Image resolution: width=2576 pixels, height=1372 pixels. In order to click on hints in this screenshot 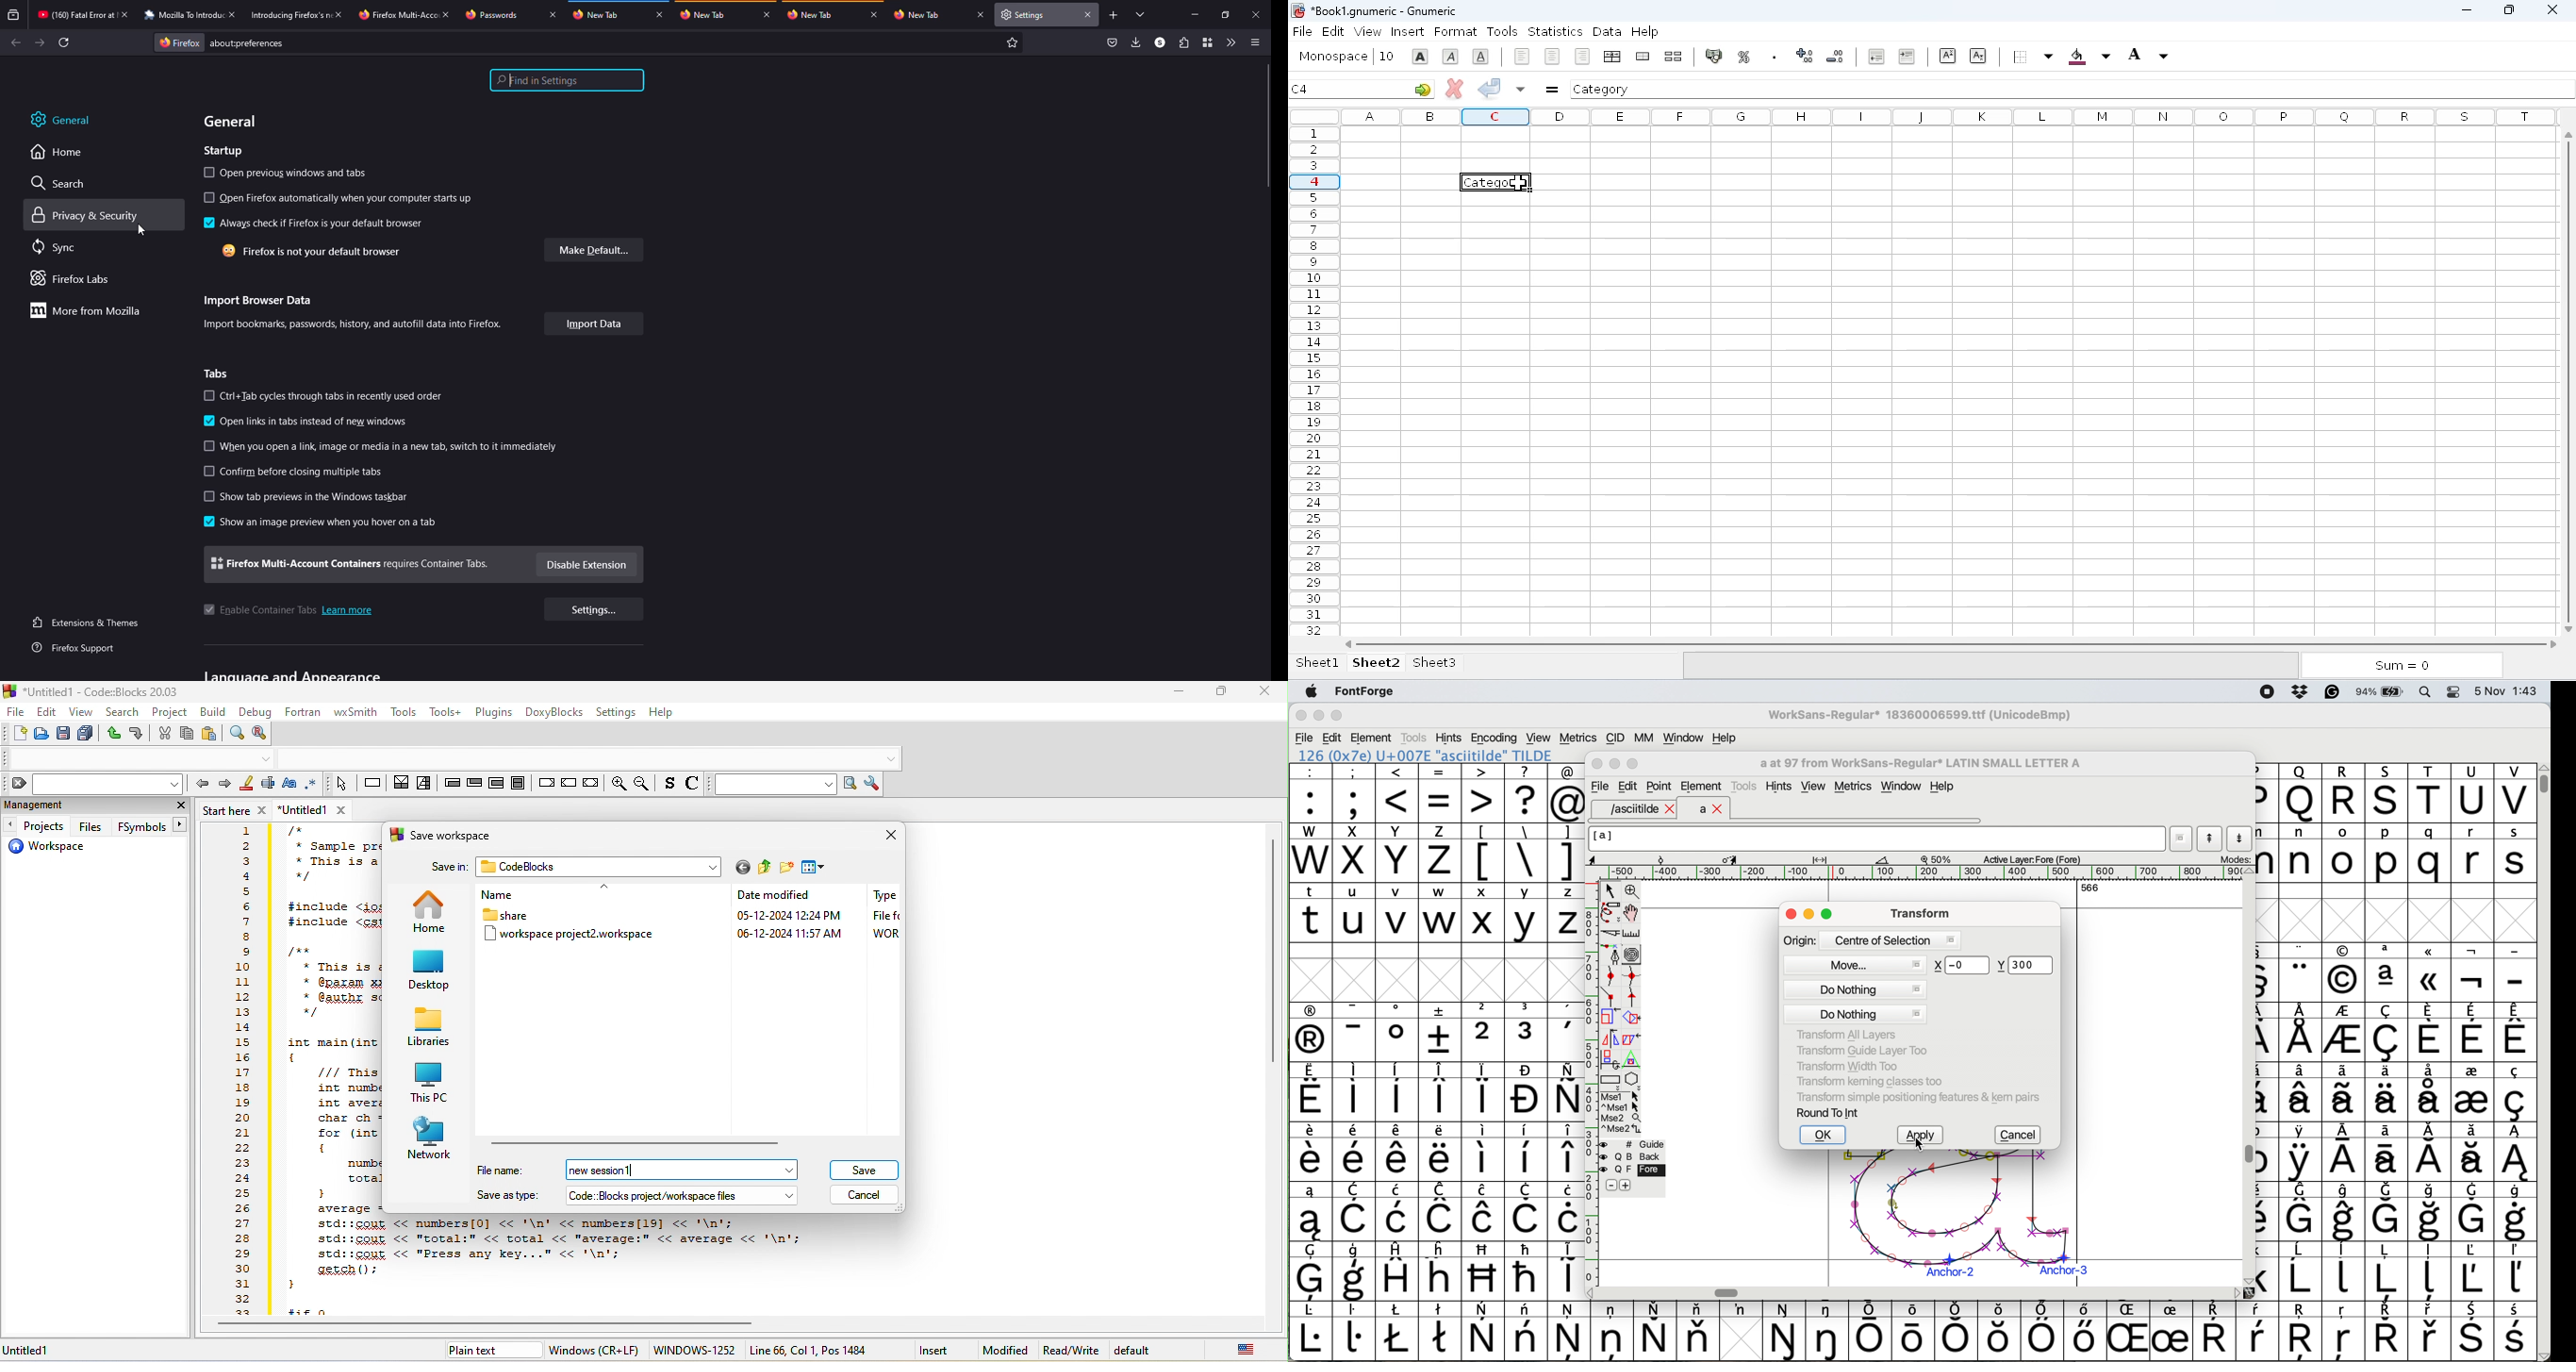, I will do `click(1449, 737)`.